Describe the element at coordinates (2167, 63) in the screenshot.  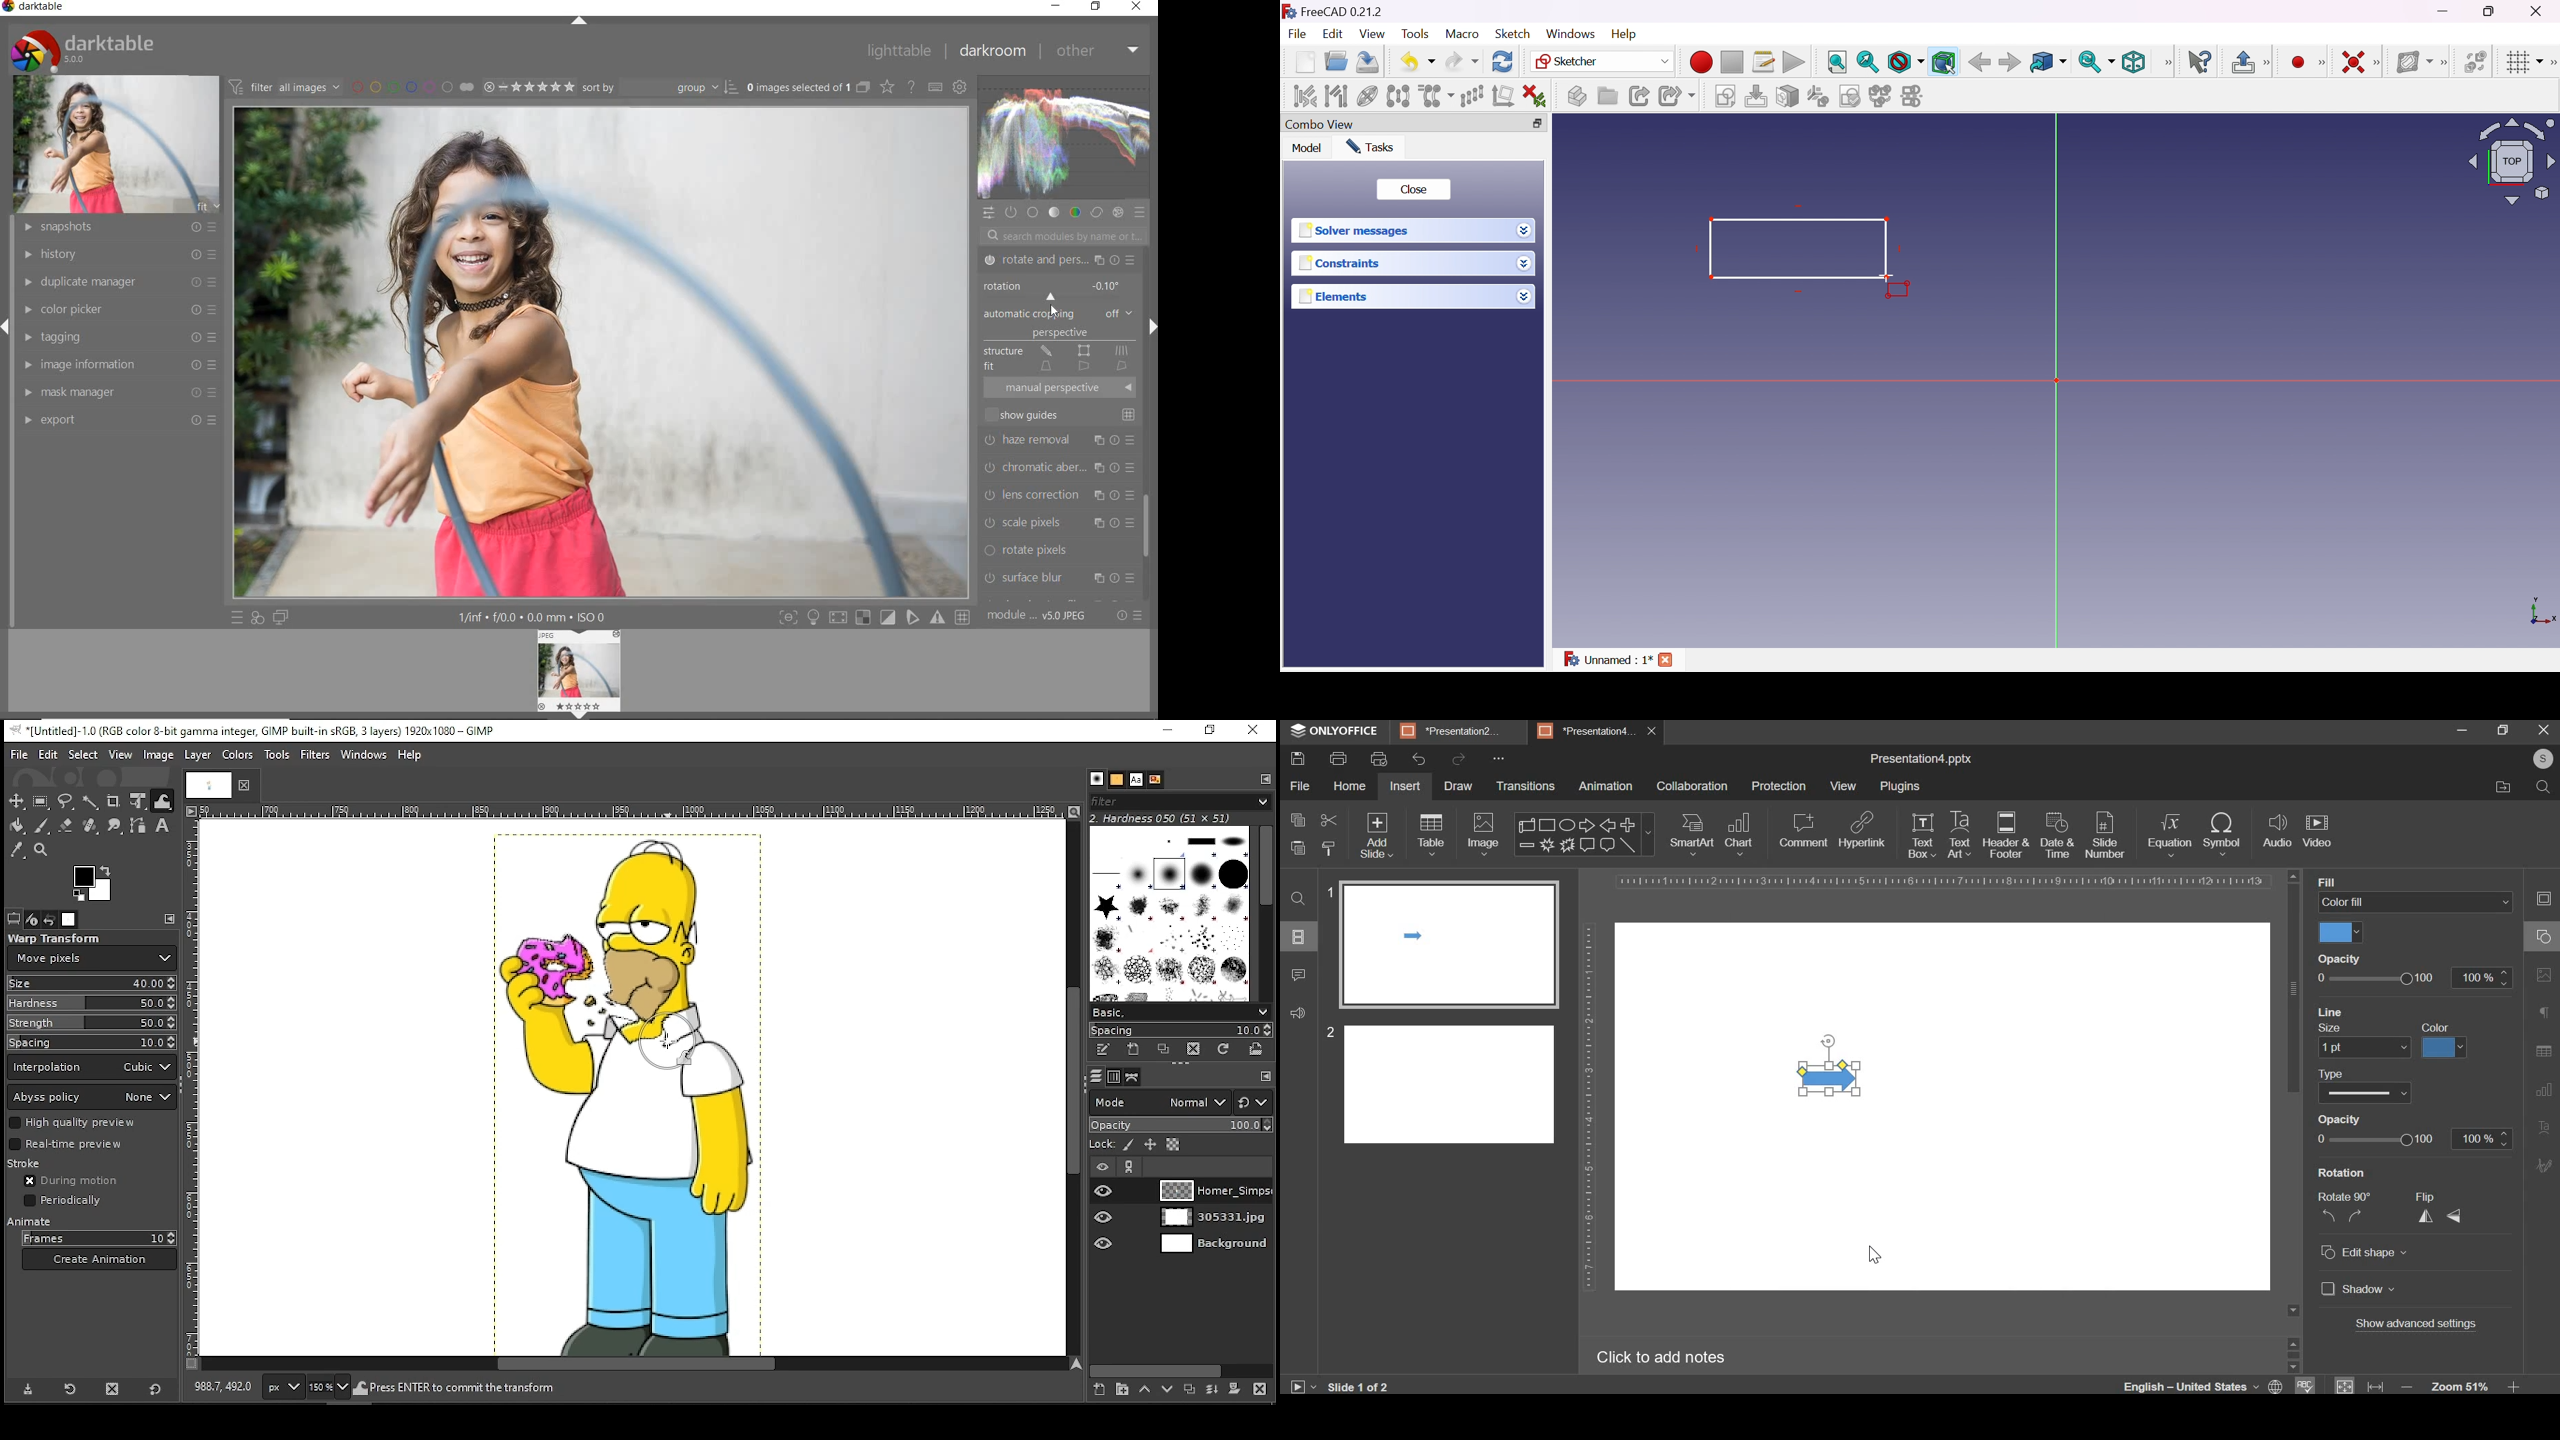
I see `View` at that location.